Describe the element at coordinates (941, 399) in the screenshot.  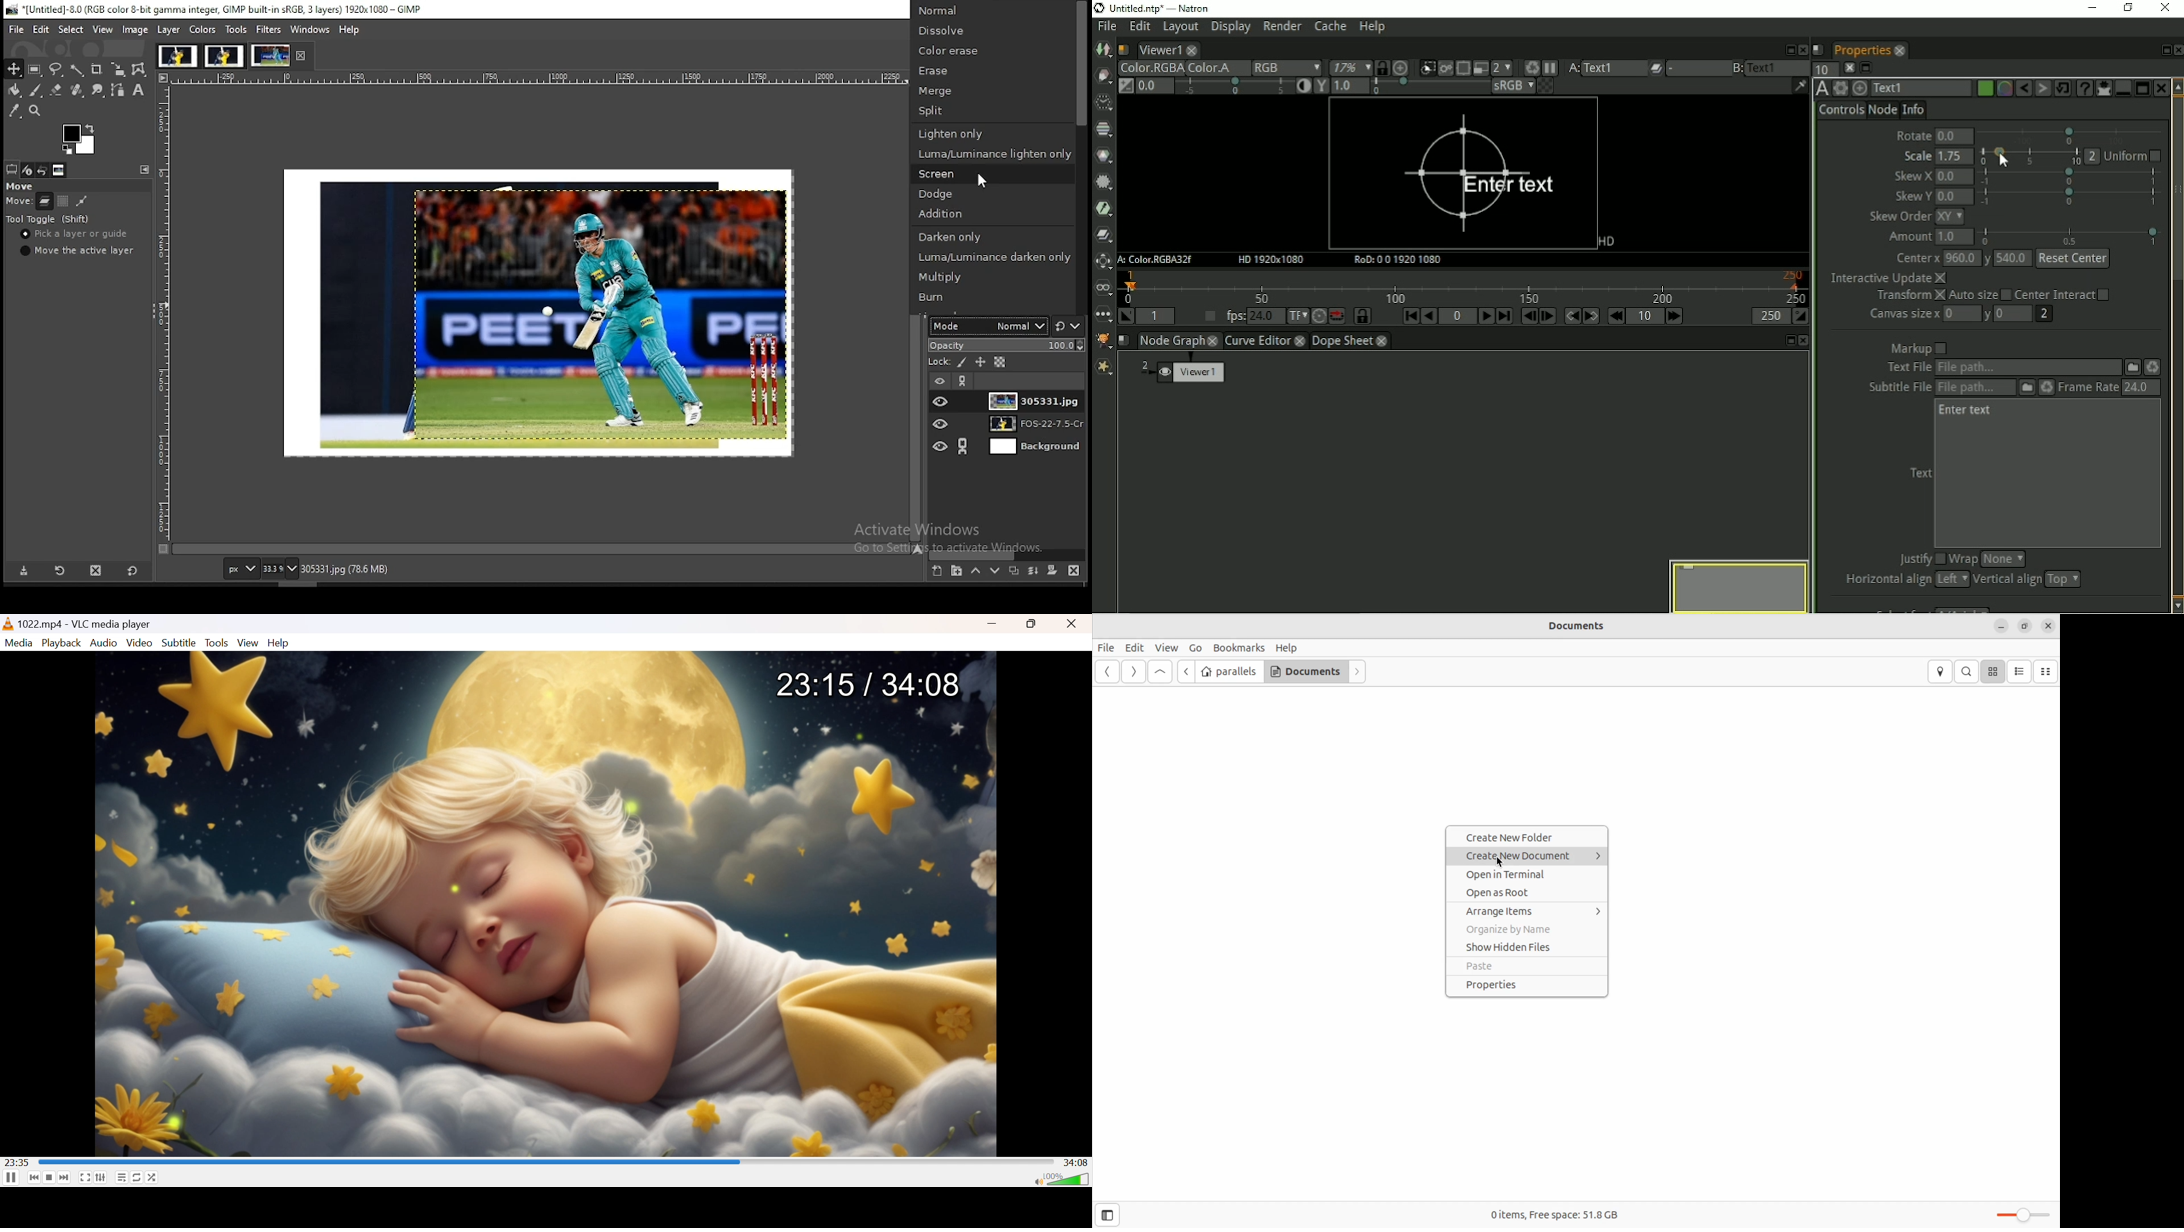
I see `layer visibility on/off` at that location.